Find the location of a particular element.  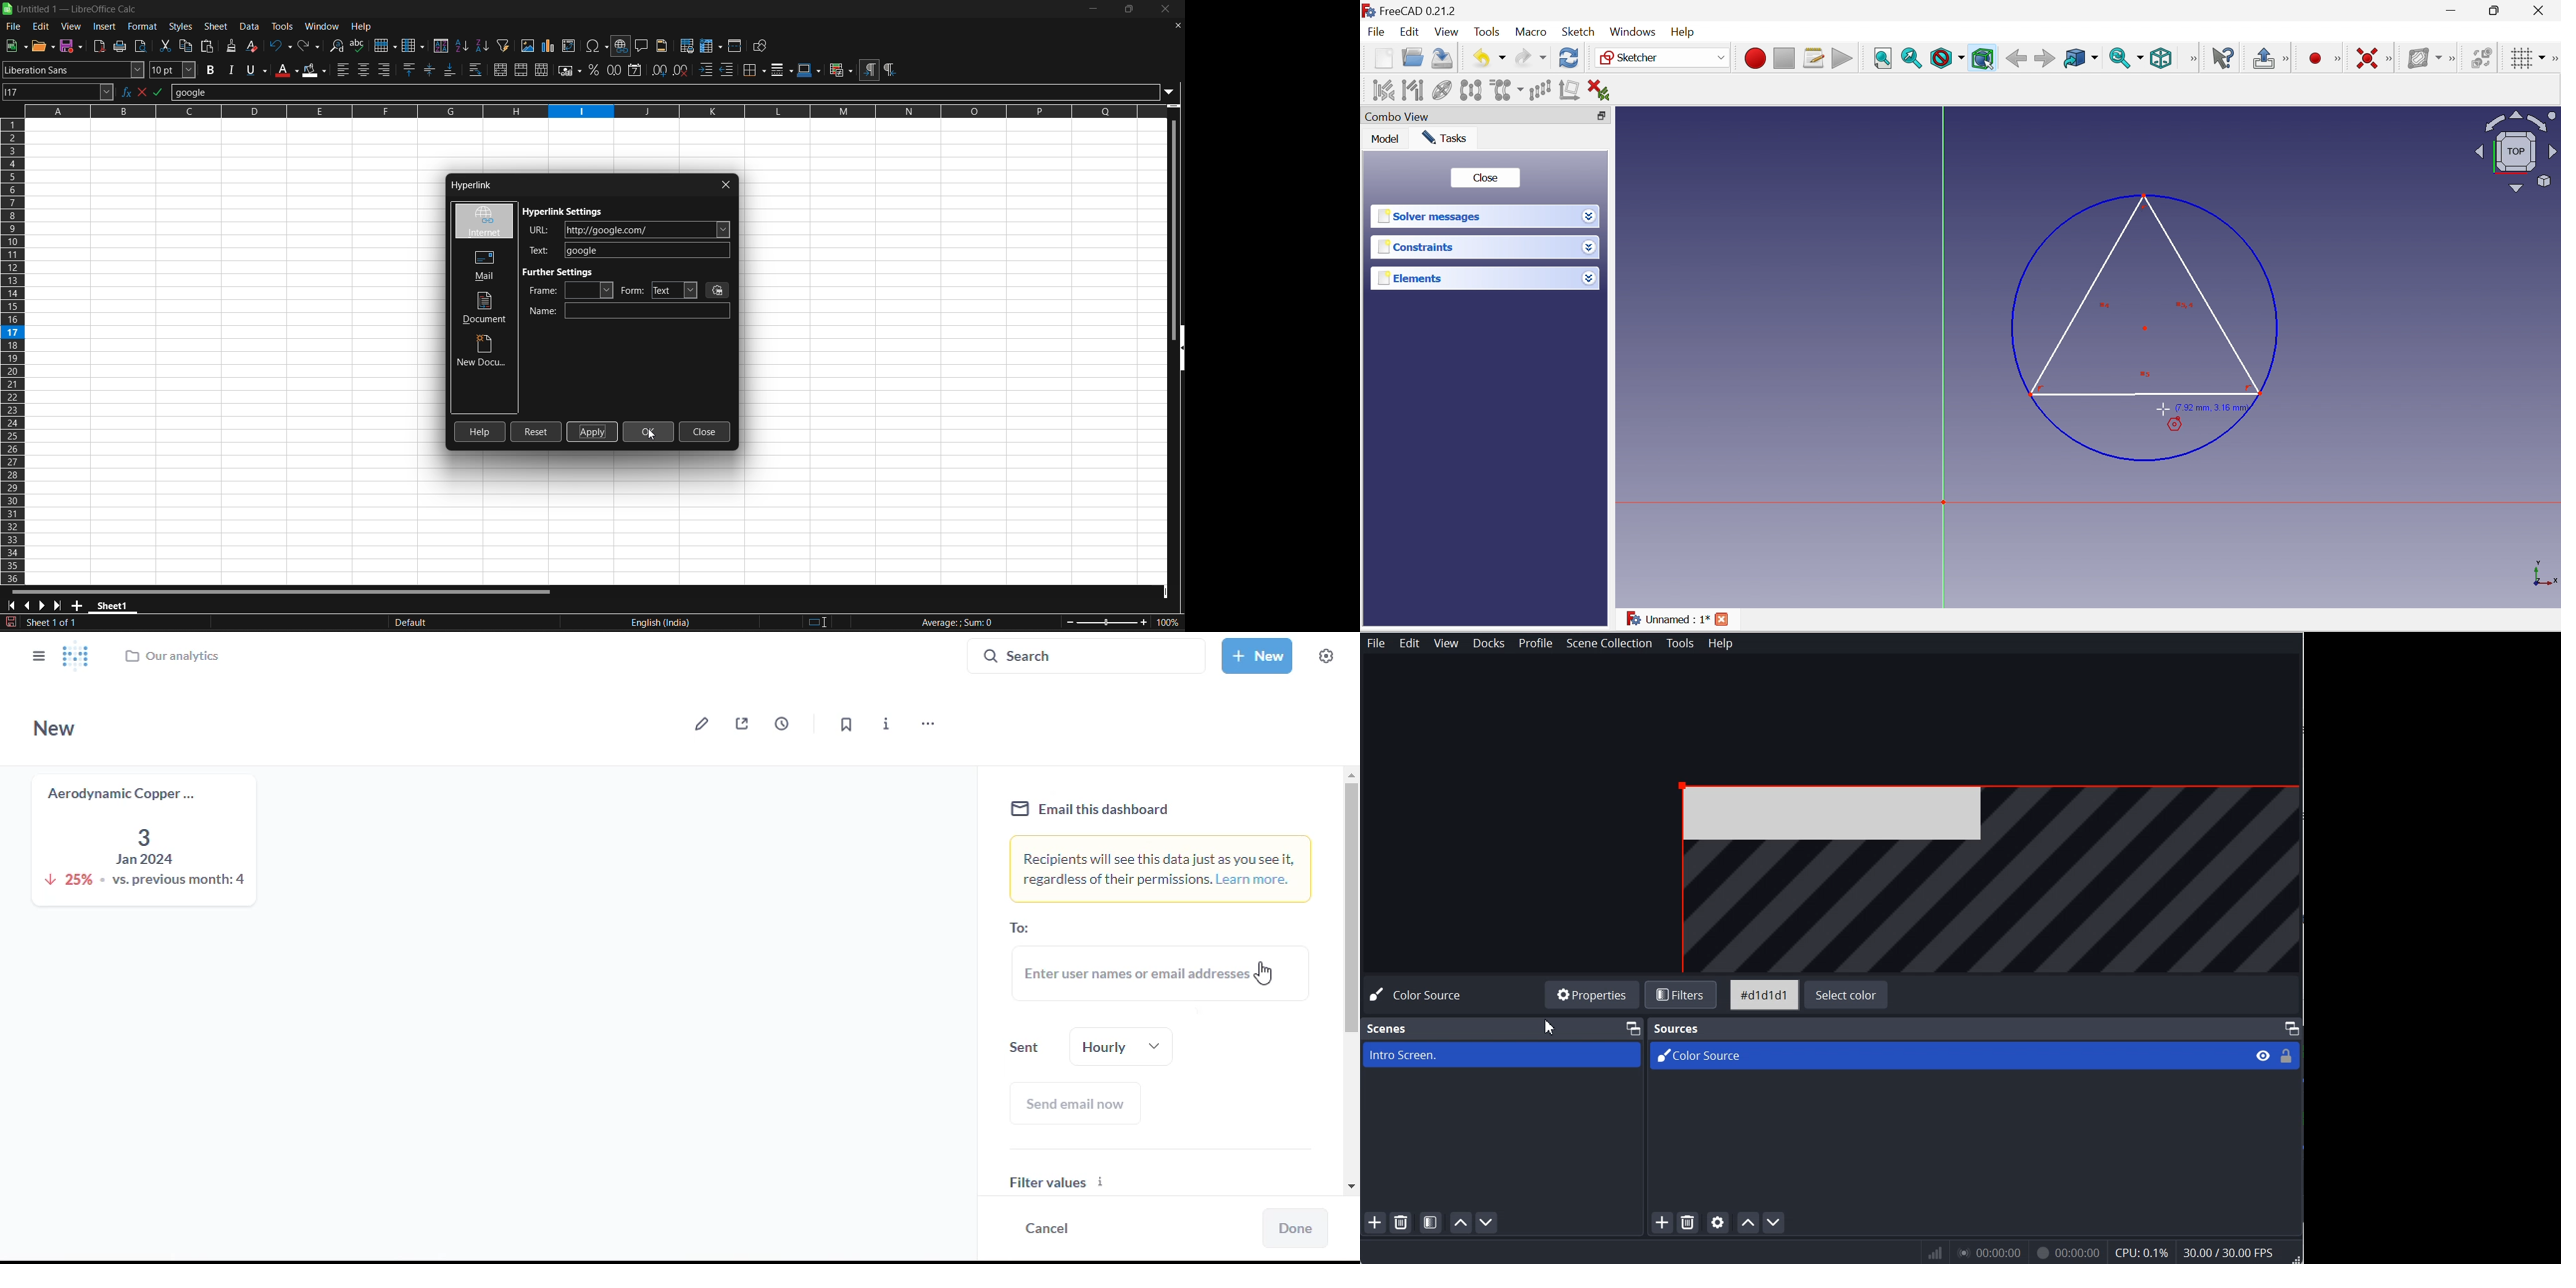

format is located at coordinates (141, 27).